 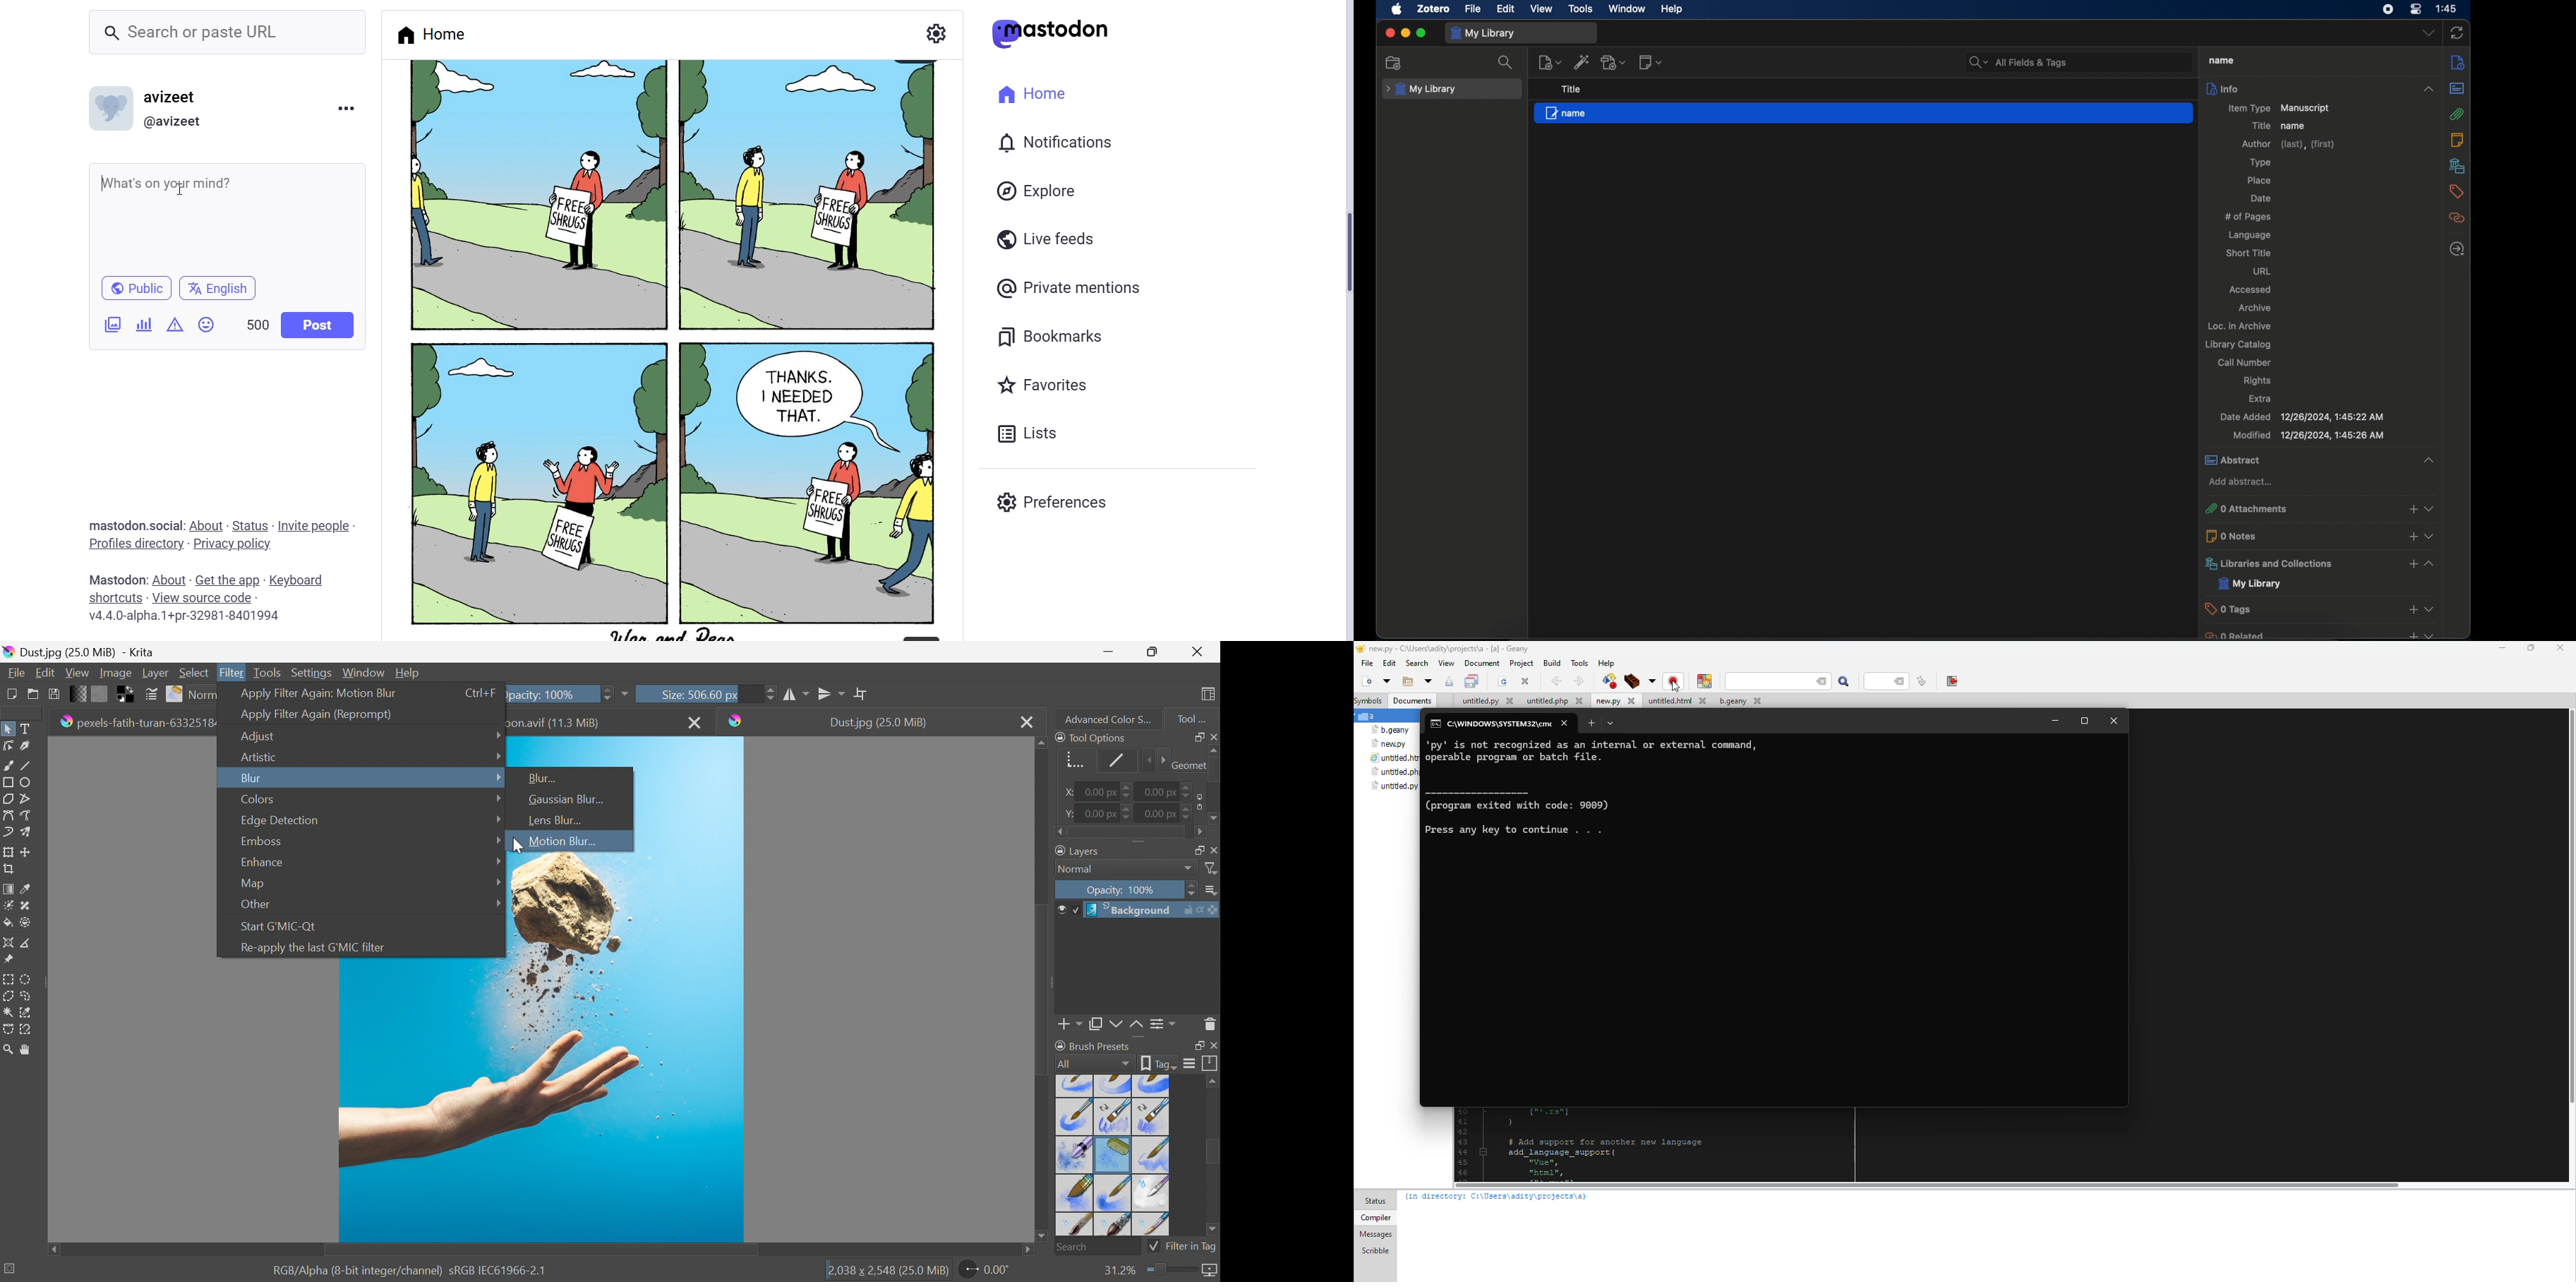 I want to click on my library, so click(x=1421, y=90).